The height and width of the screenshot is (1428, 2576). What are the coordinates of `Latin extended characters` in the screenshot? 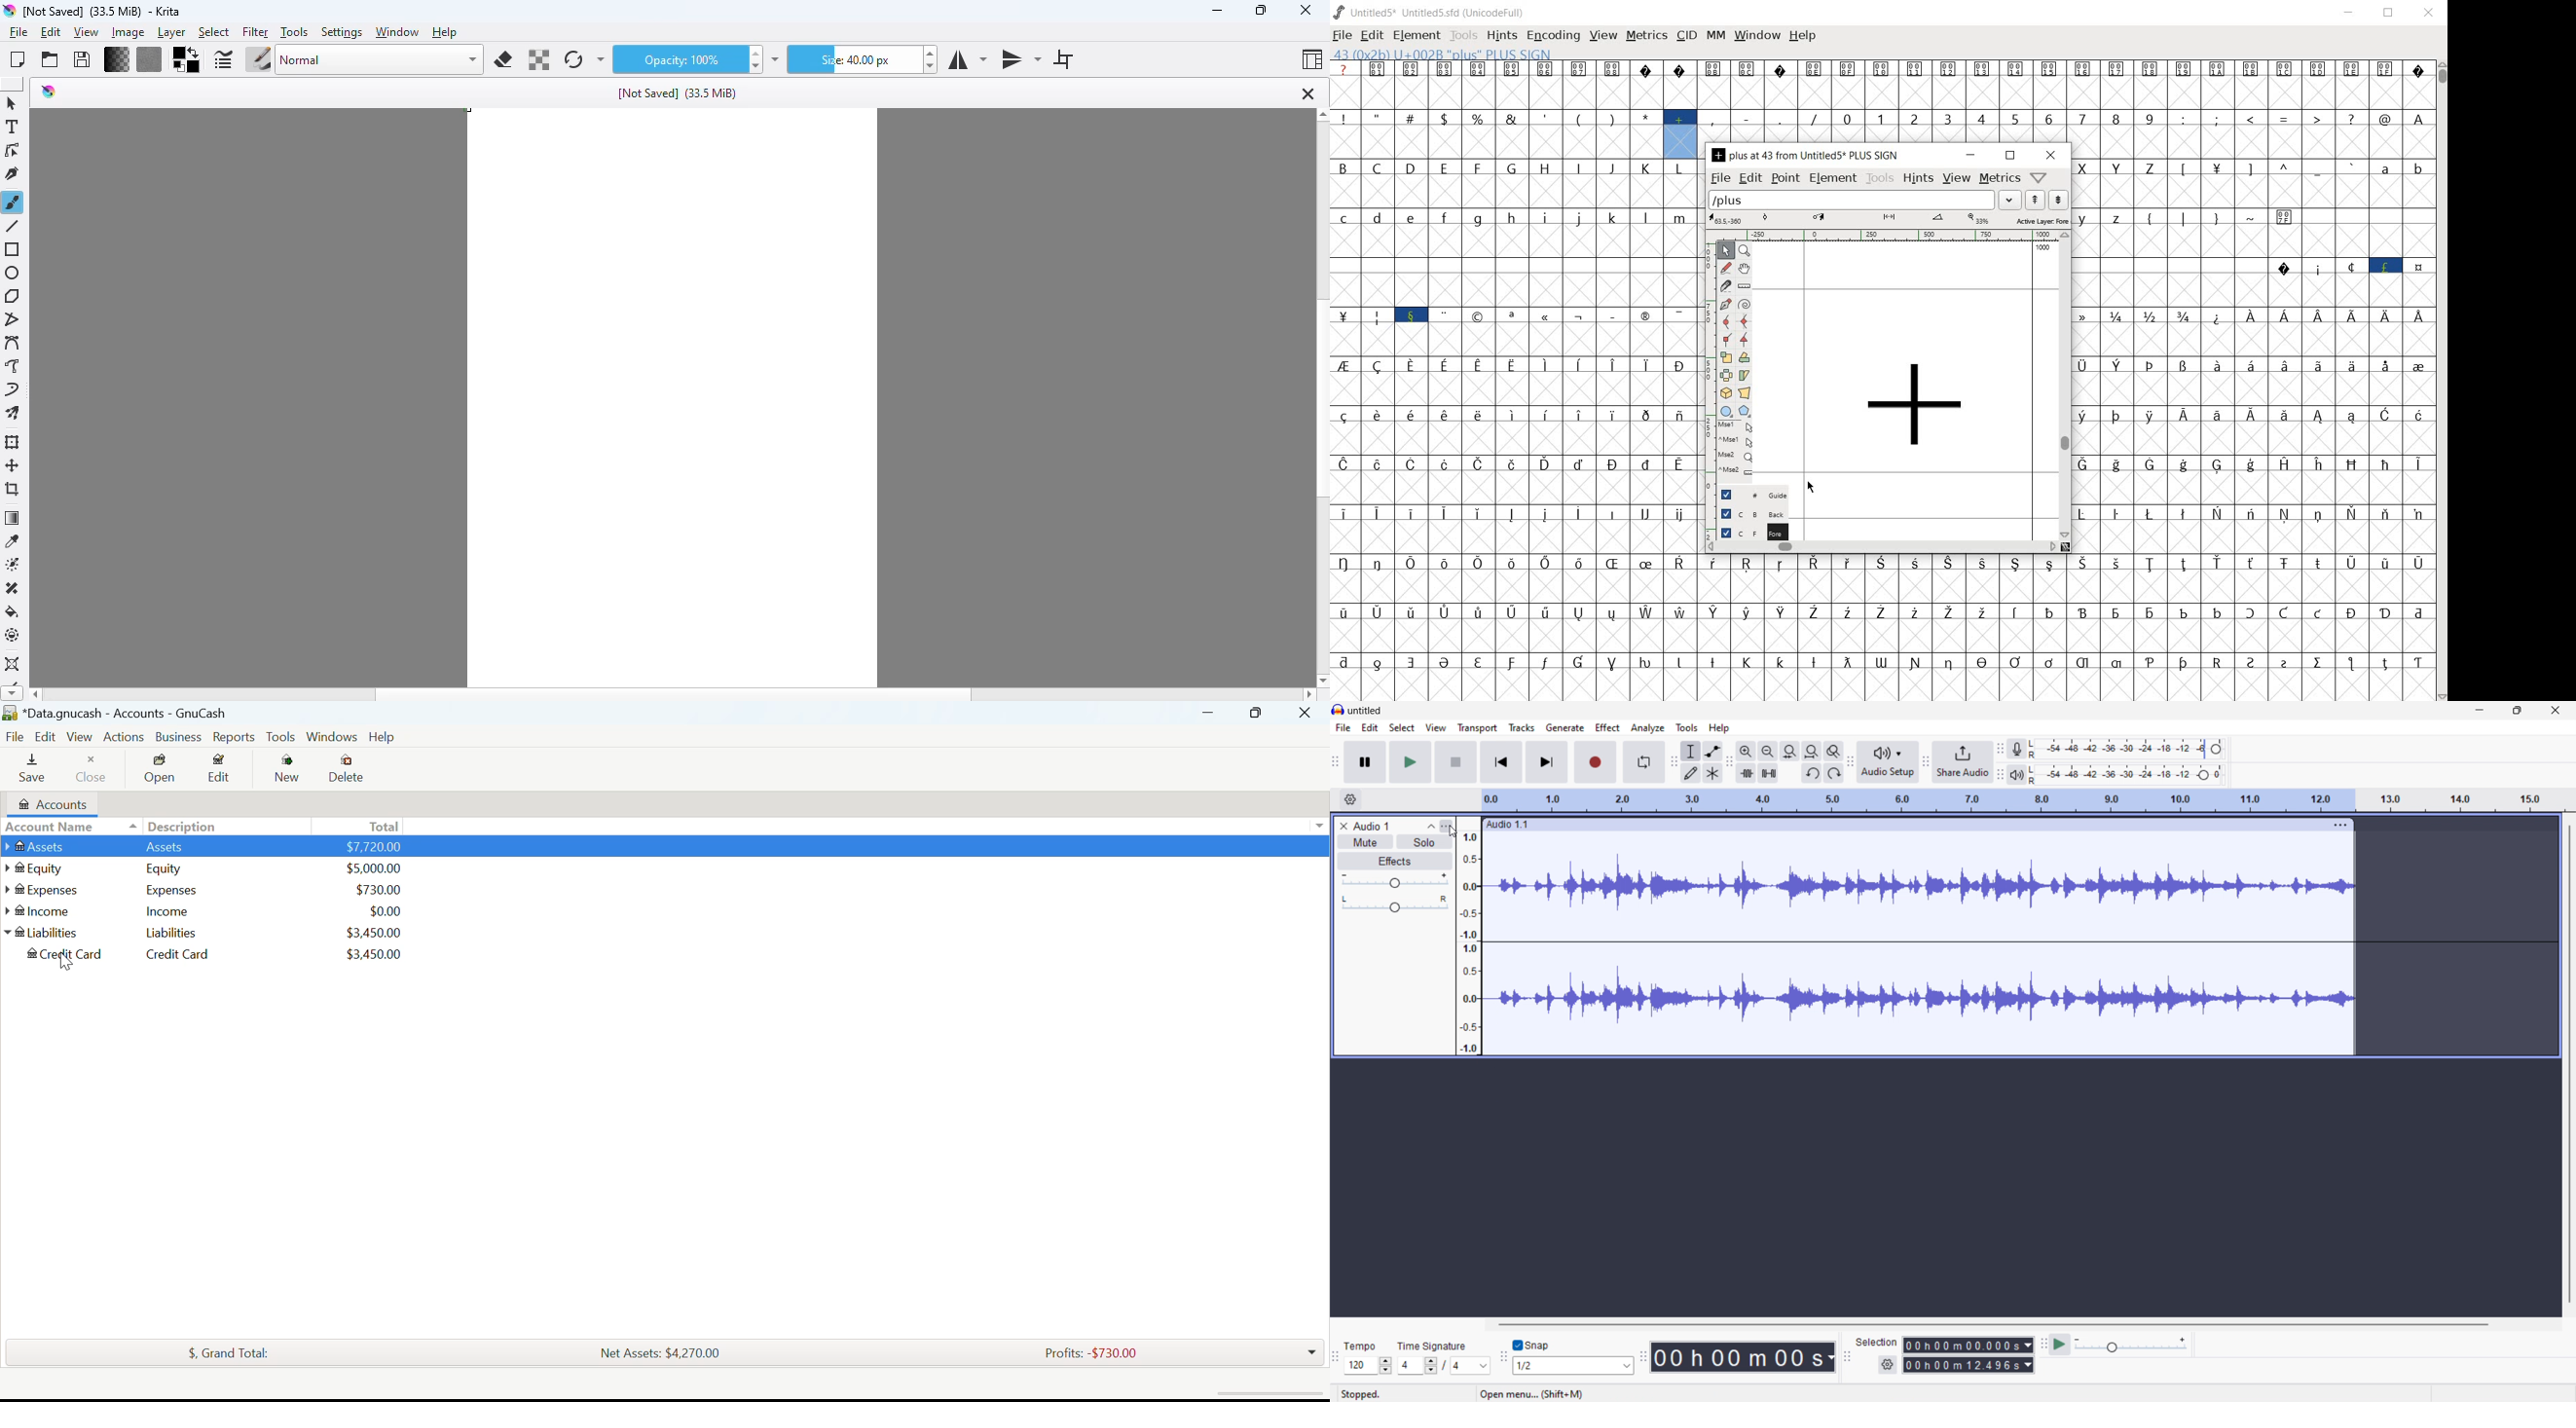 It's located at (2335, 333).